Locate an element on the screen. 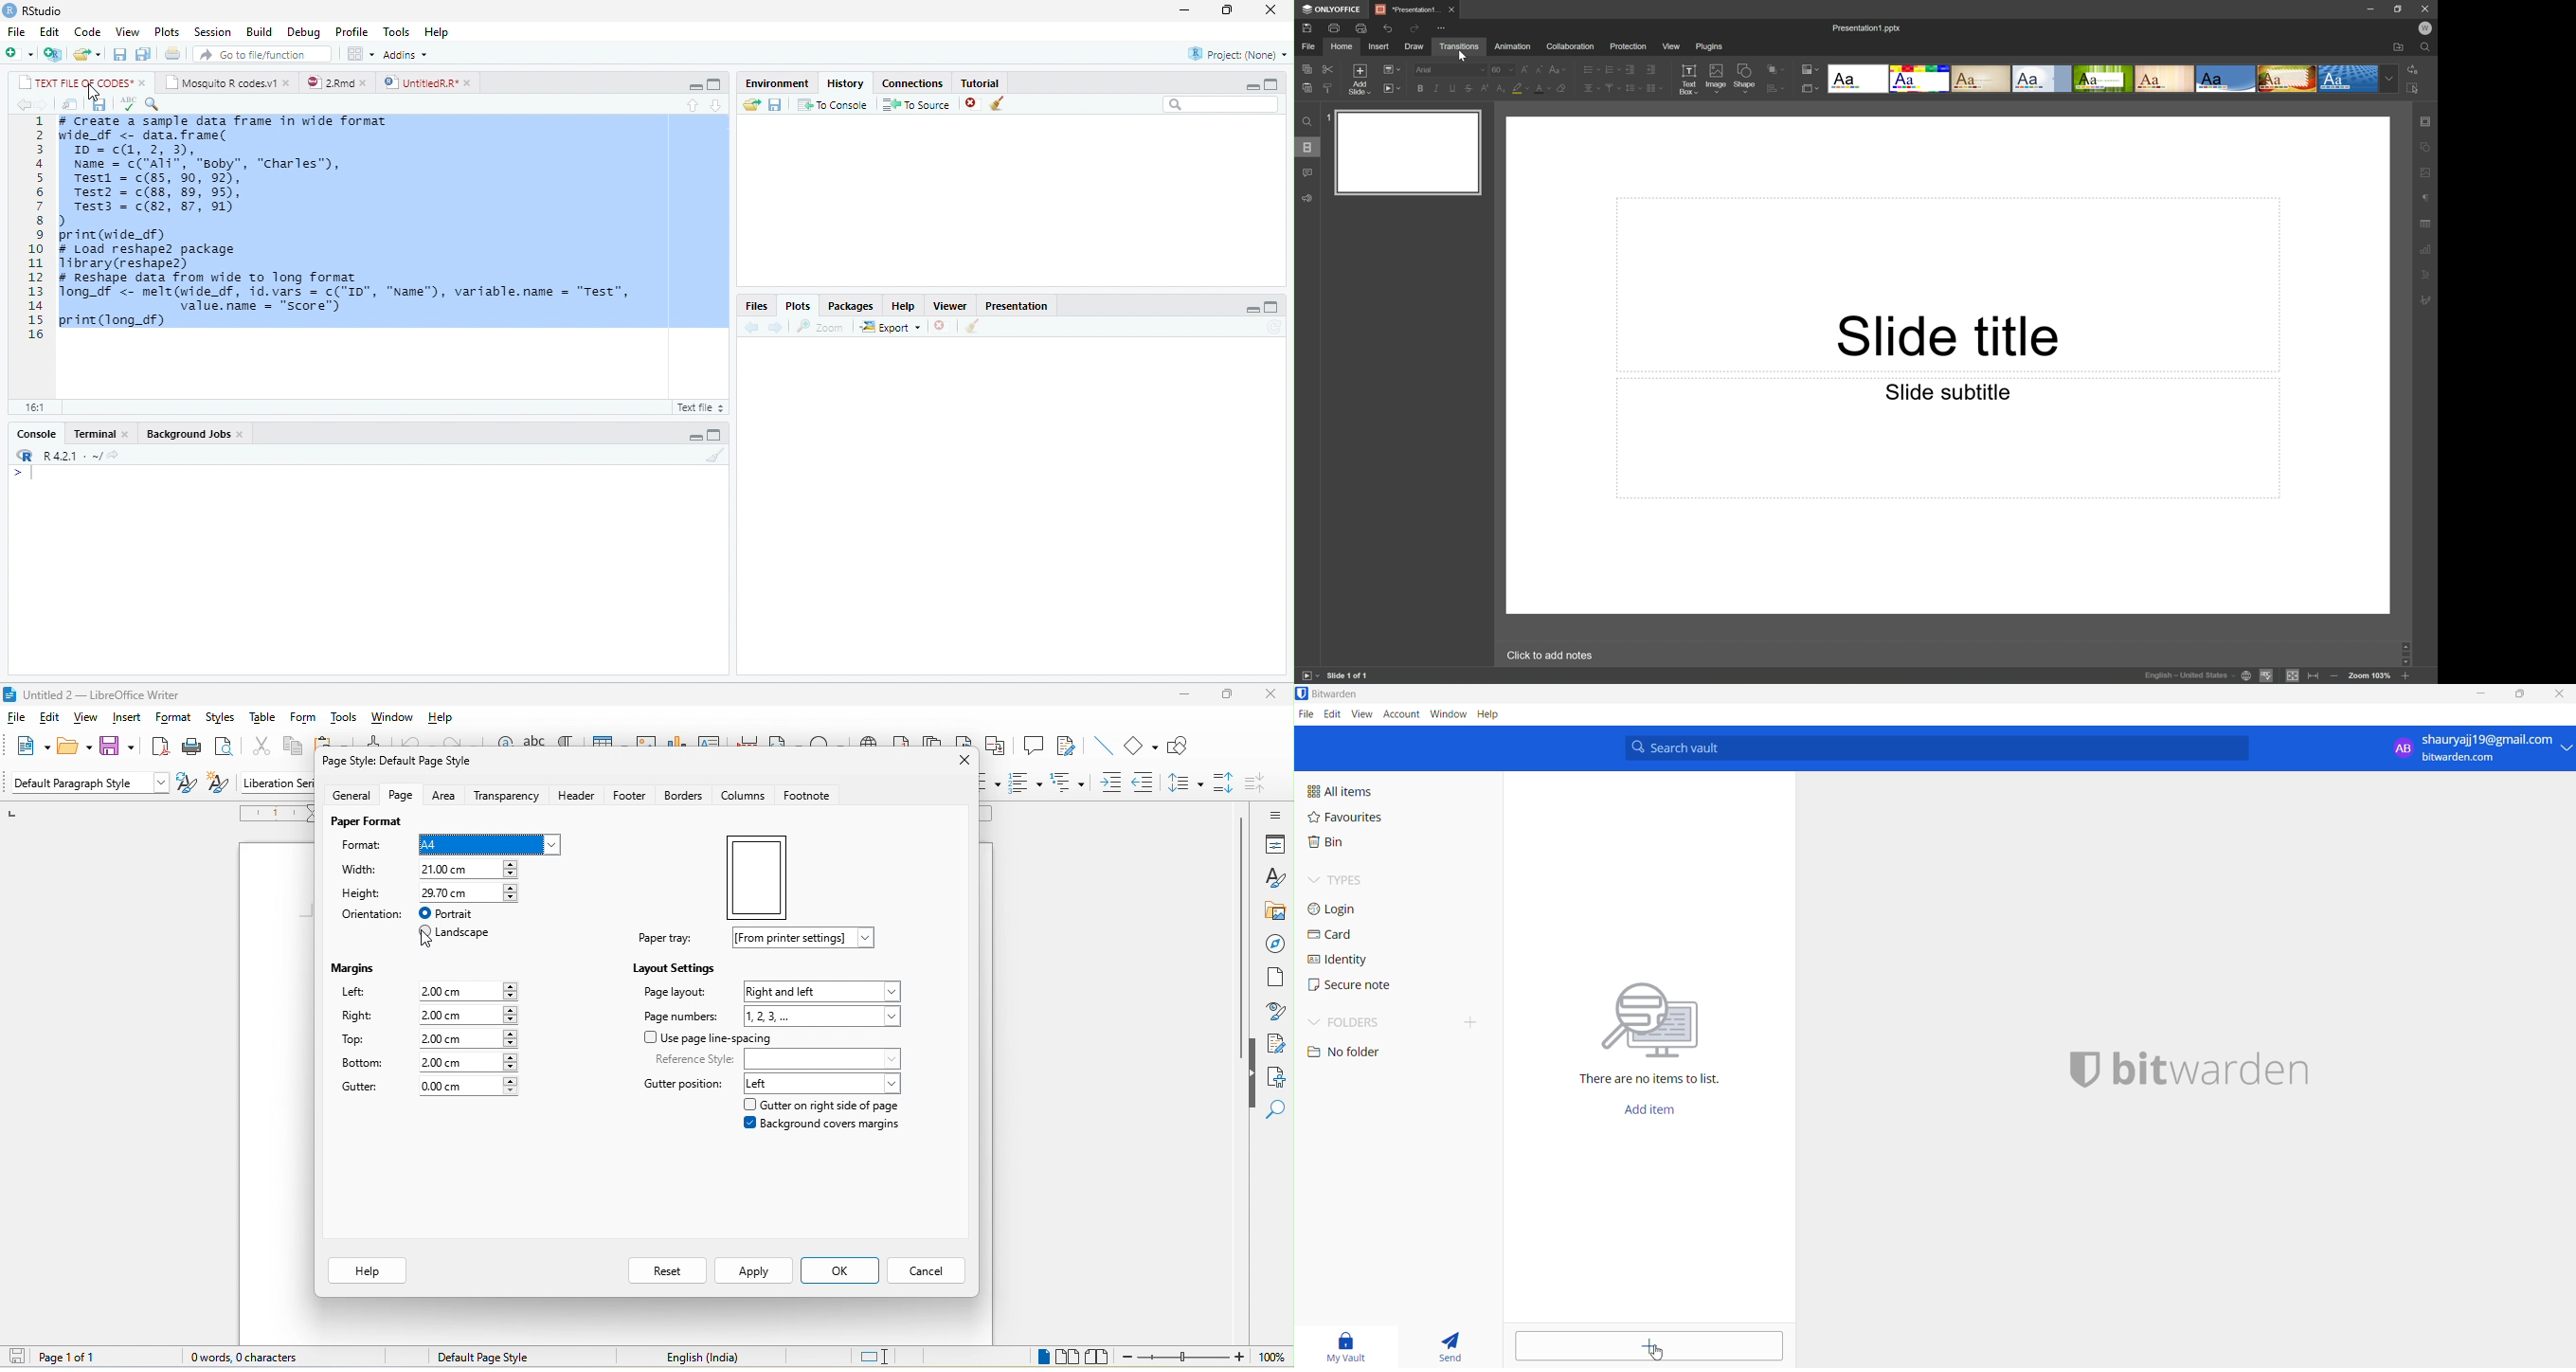  bottom is located at coordinates (367, 1065).